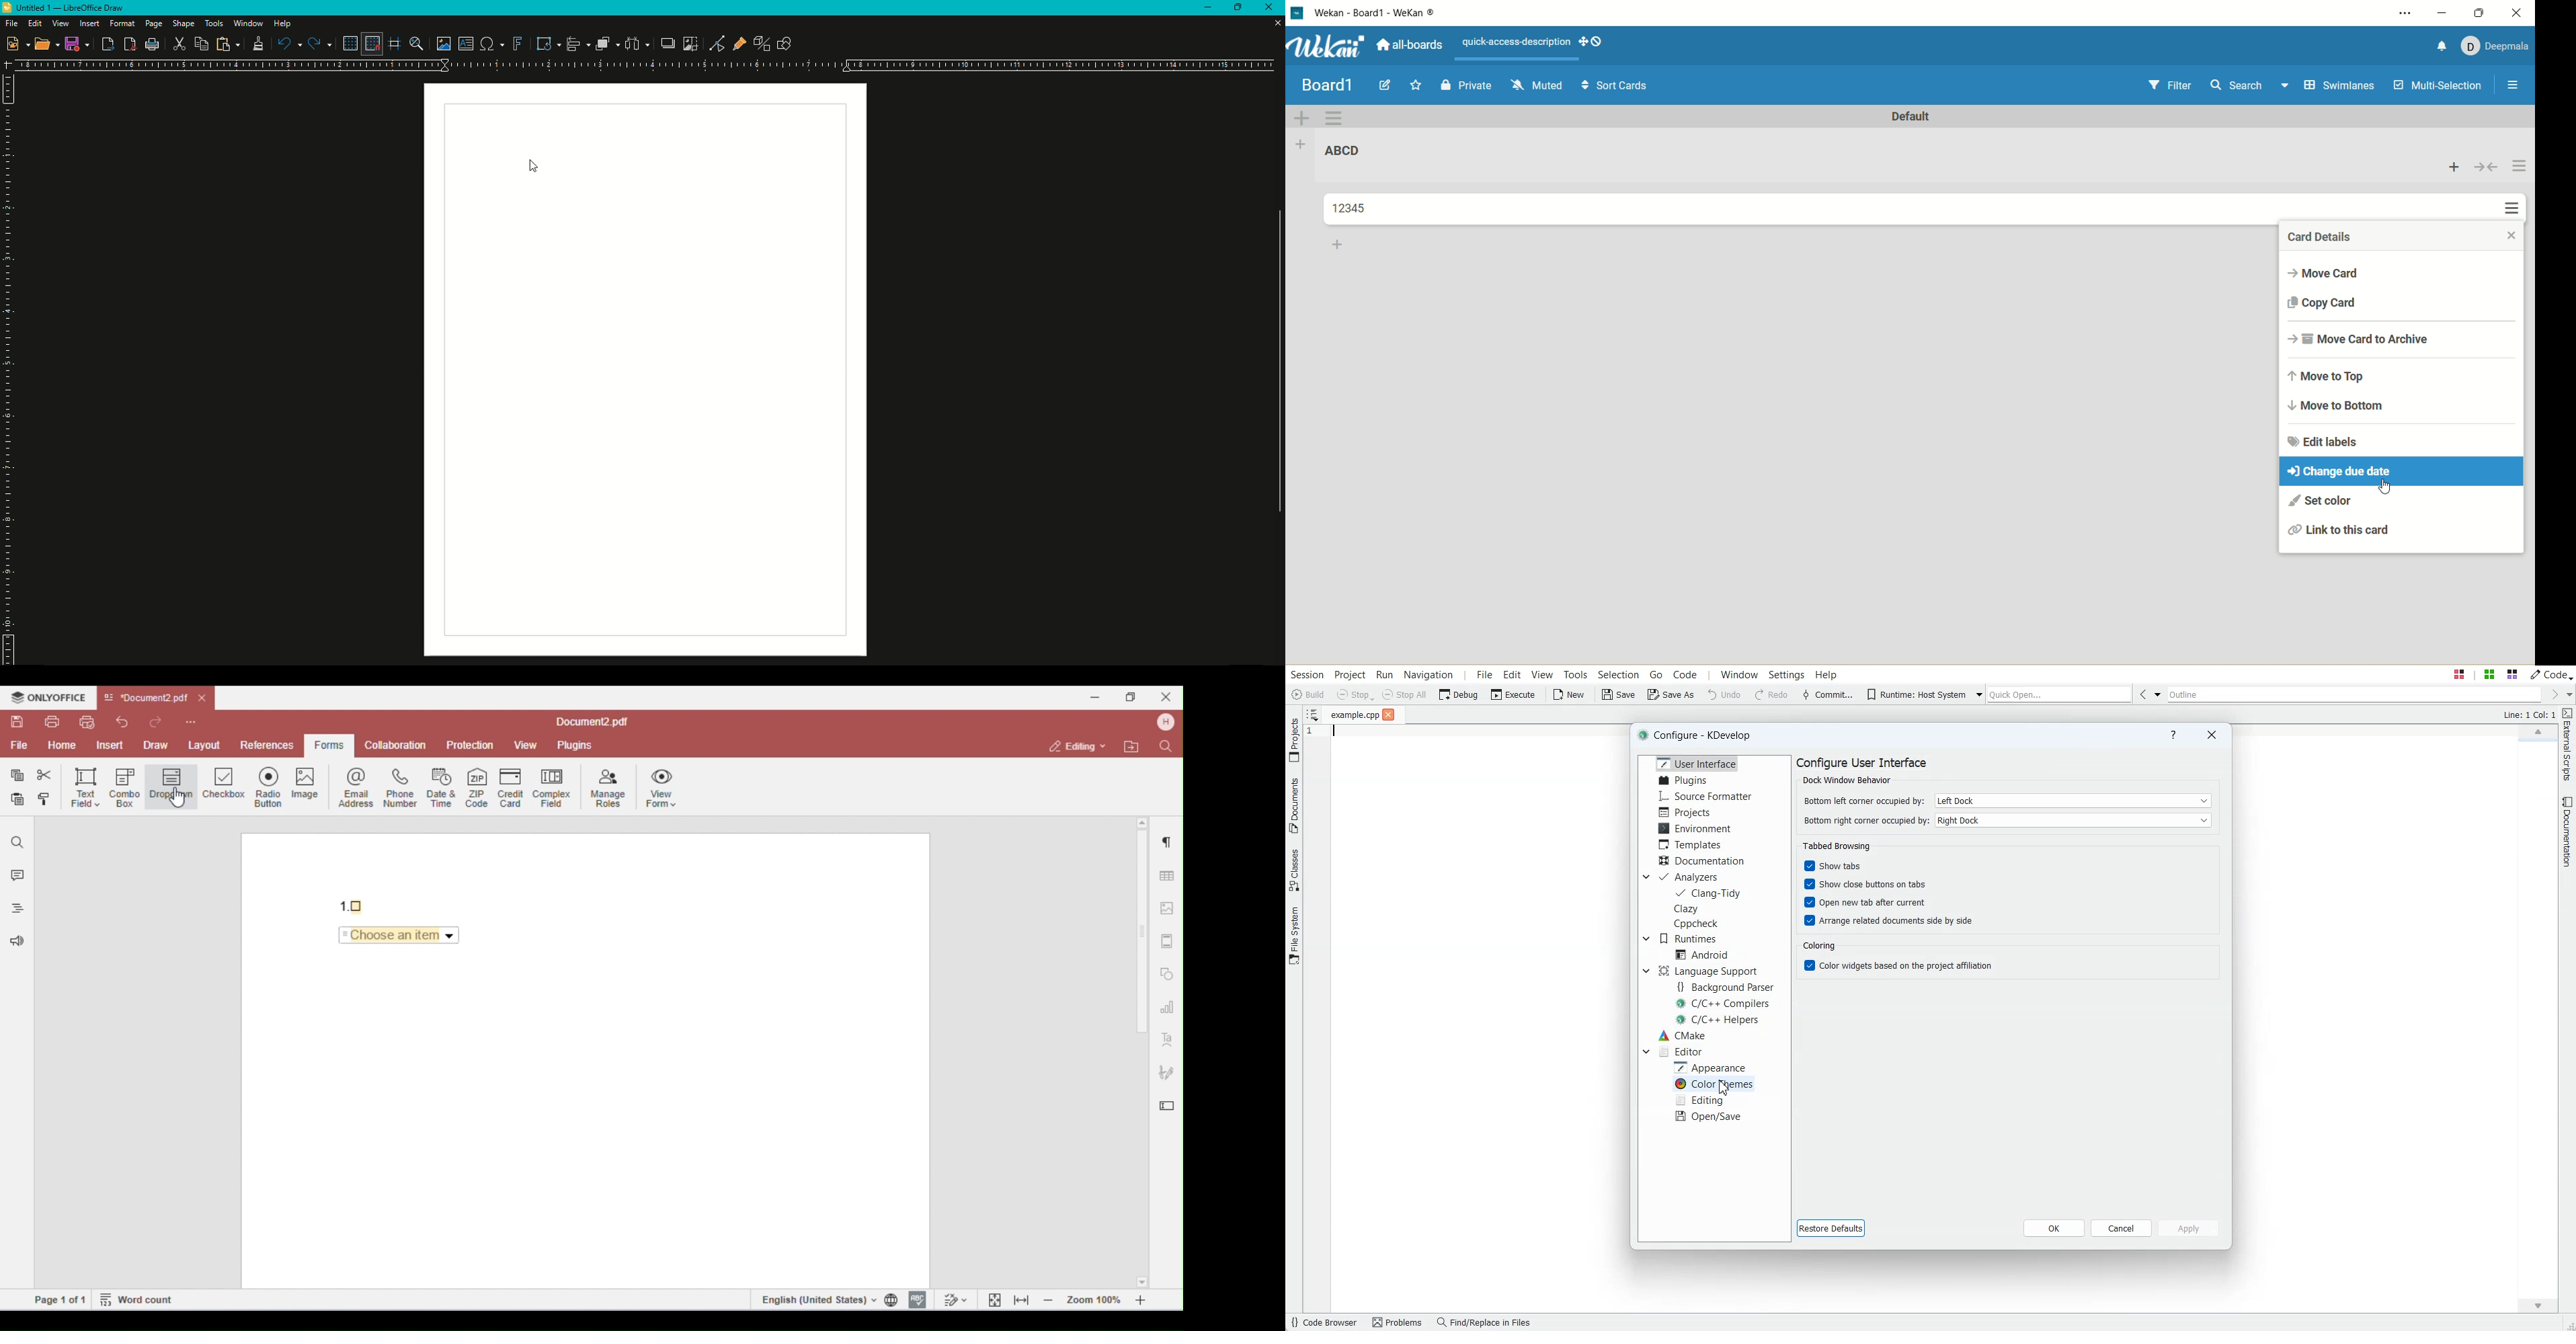 The width and height of the screenshot is (2576, 1344). I want to click on Copy, so click(228, 44).